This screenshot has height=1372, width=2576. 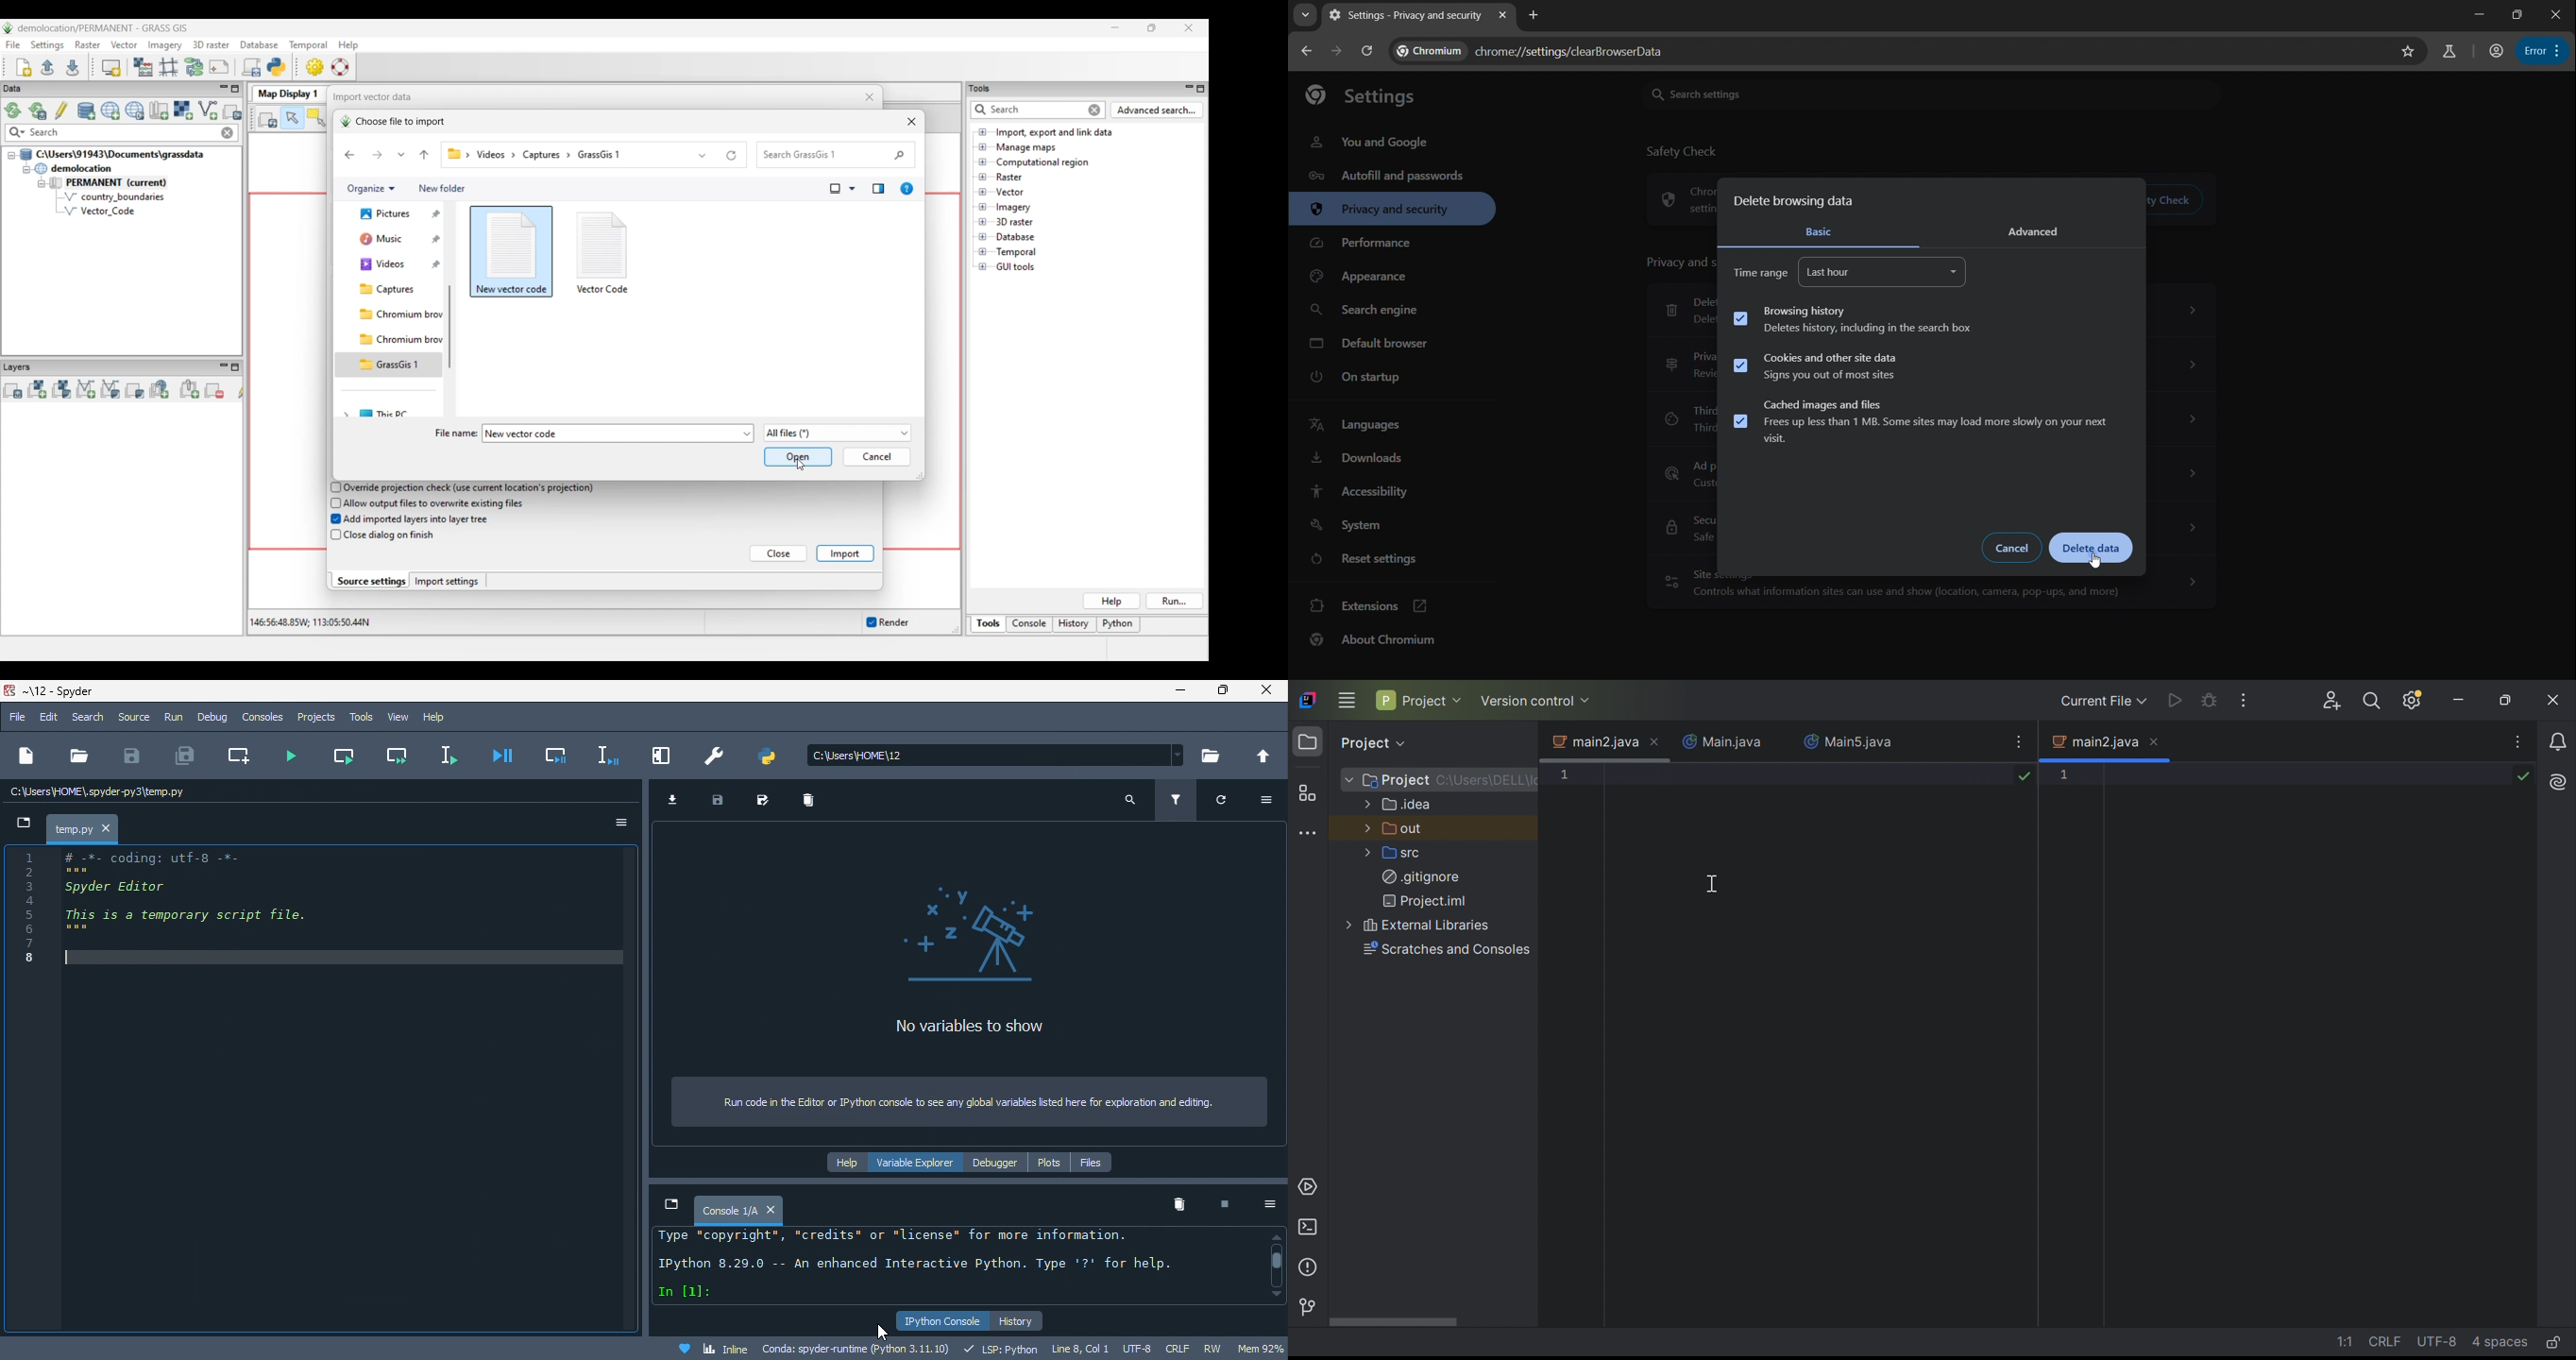 I want to click on Main5.java, so click(x=1851, y=742).